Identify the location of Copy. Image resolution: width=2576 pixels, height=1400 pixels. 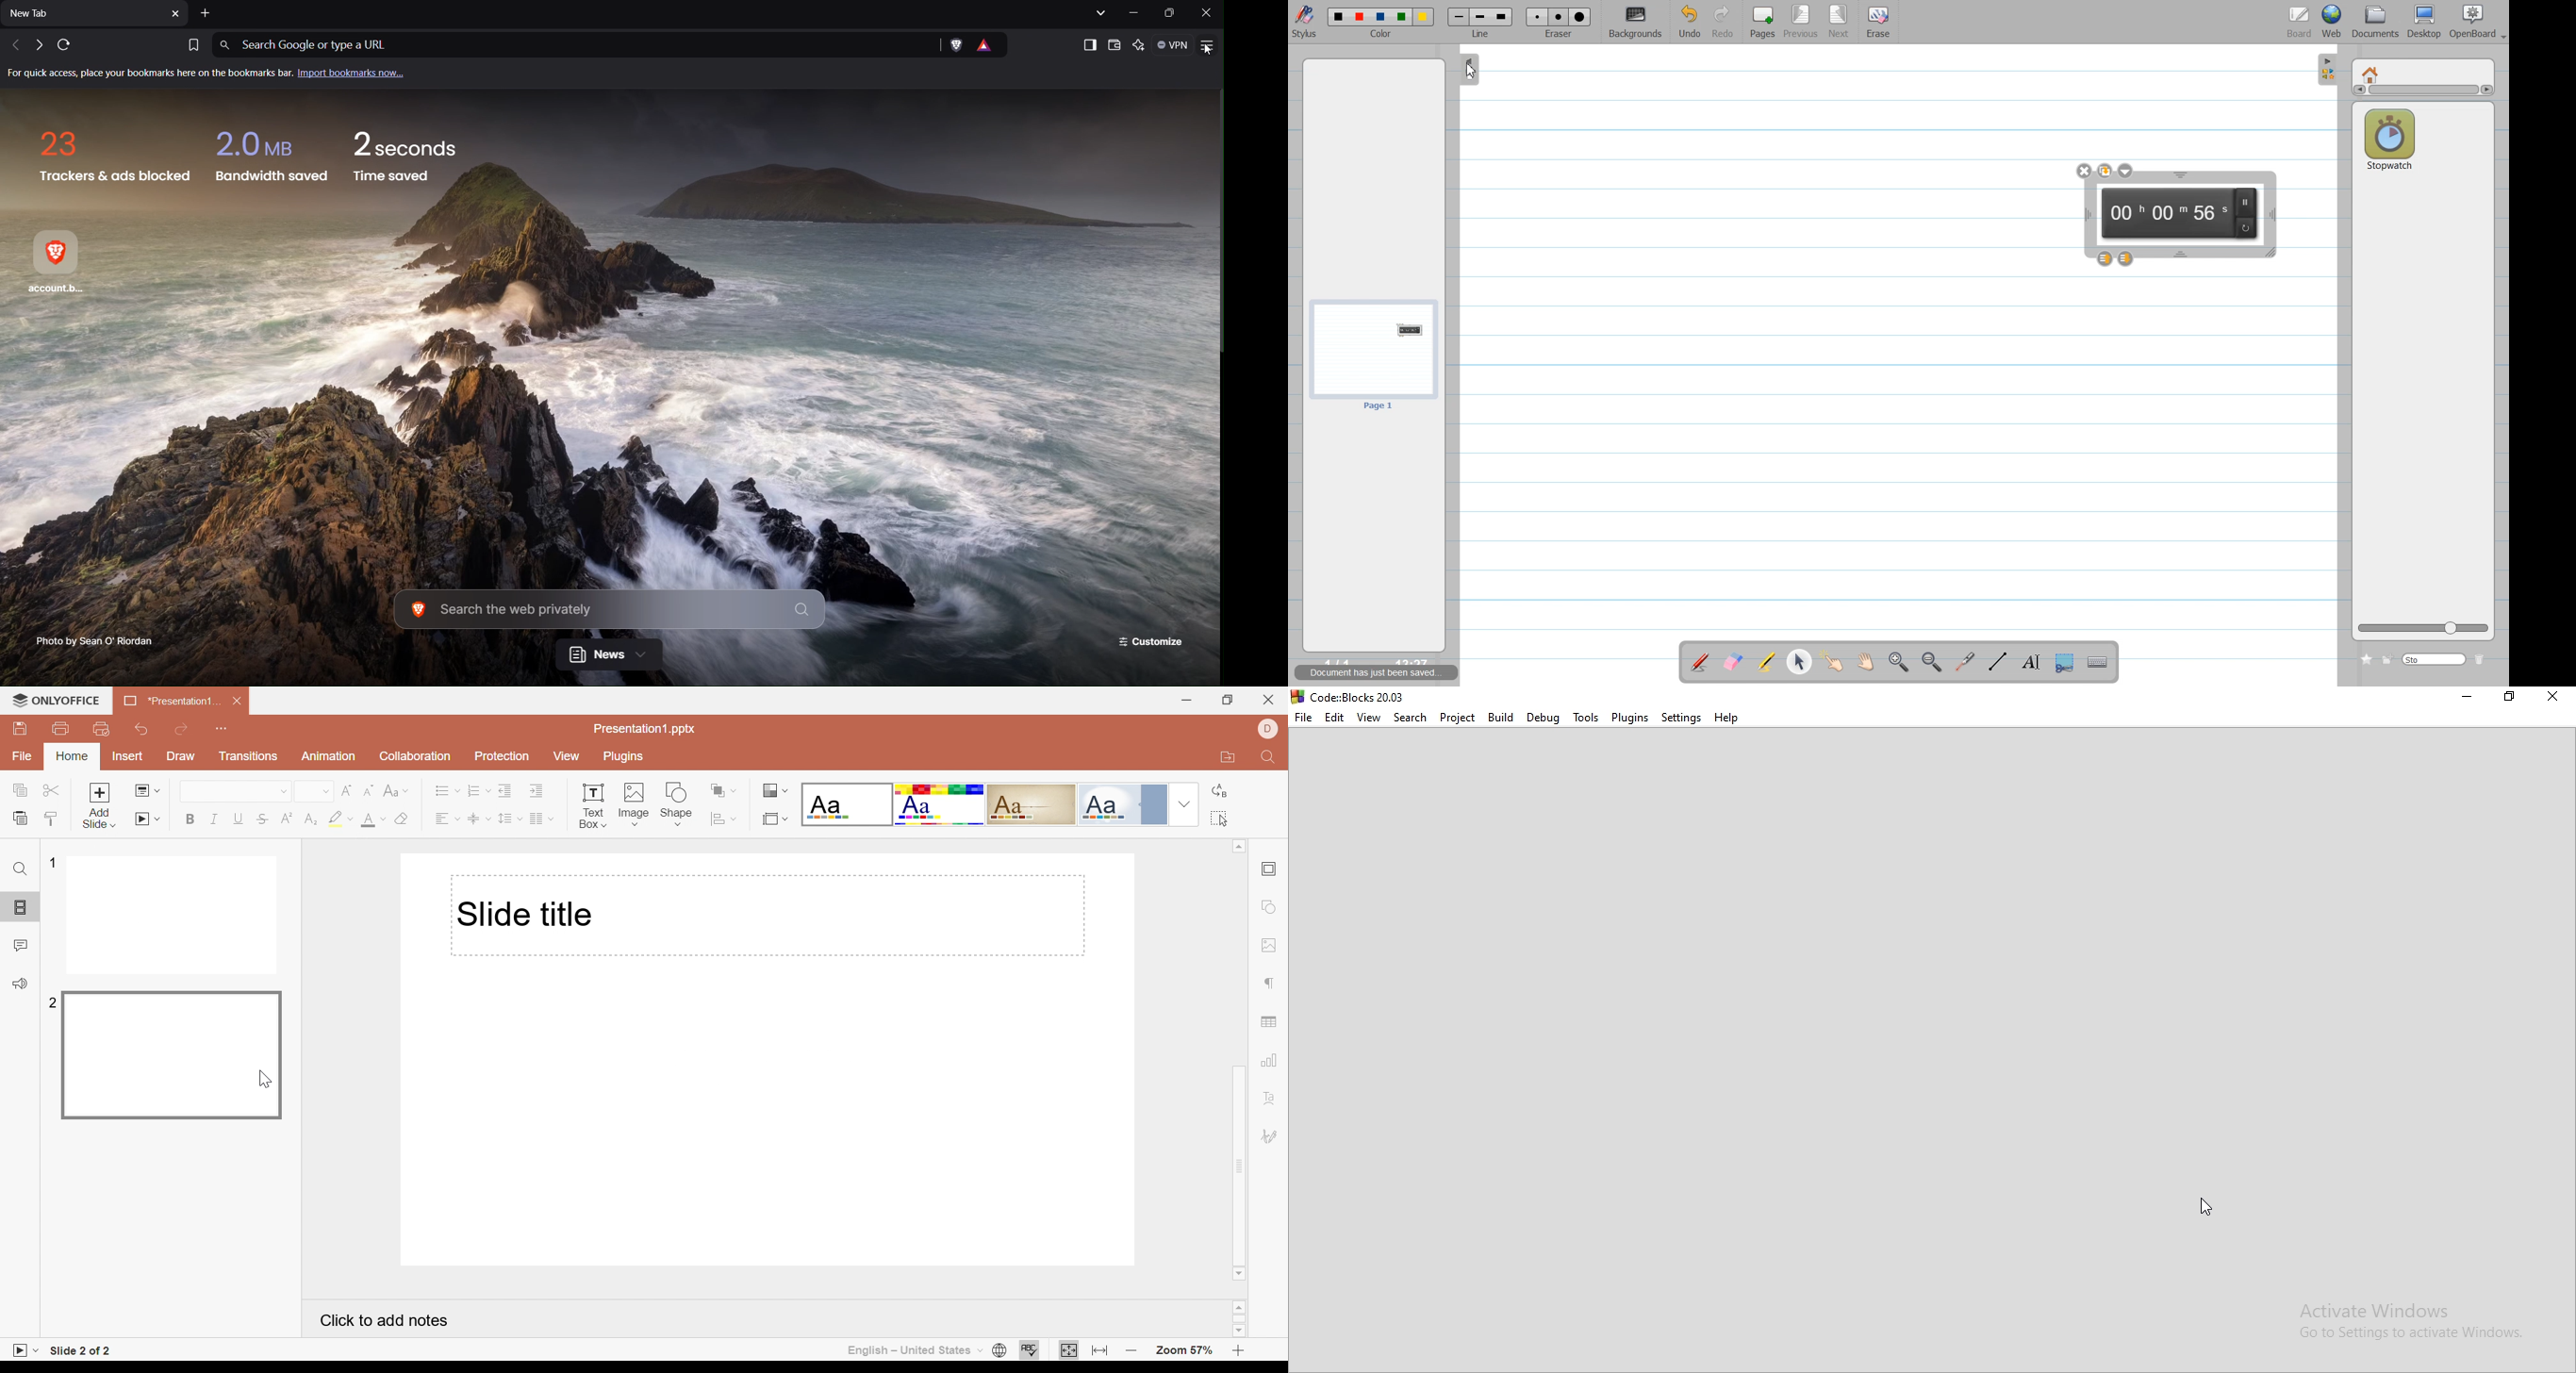
(19, 788).